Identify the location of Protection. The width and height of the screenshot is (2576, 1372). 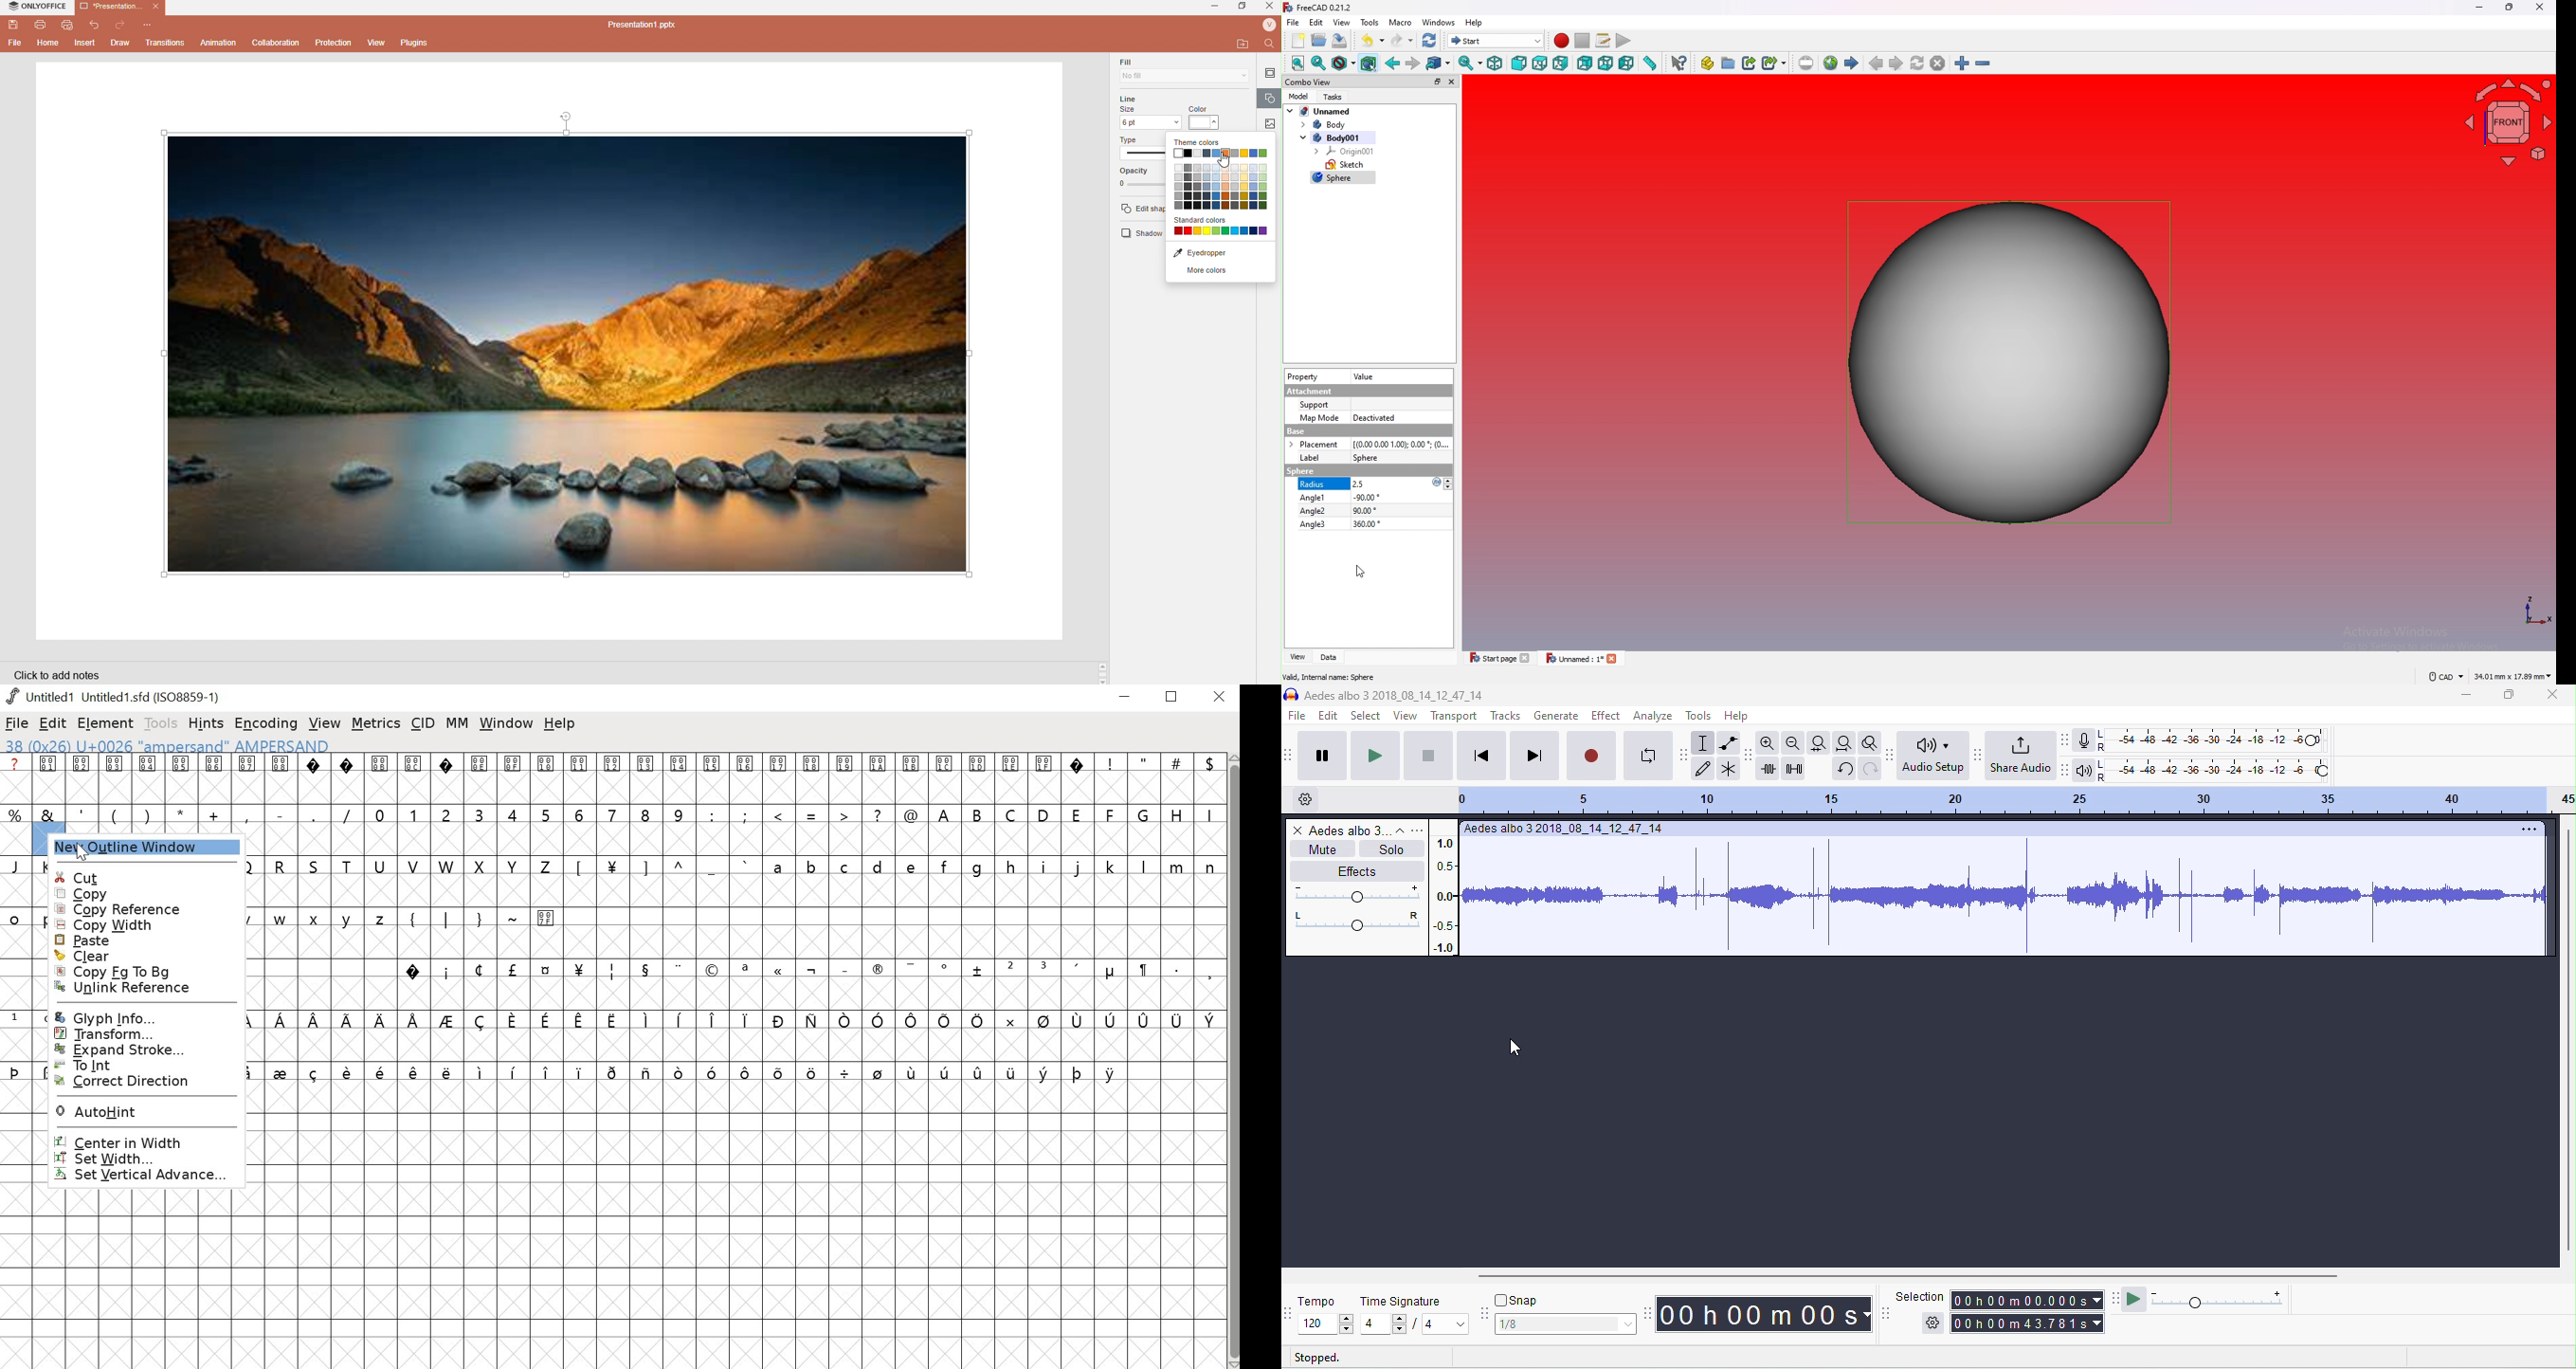
(335, 43).